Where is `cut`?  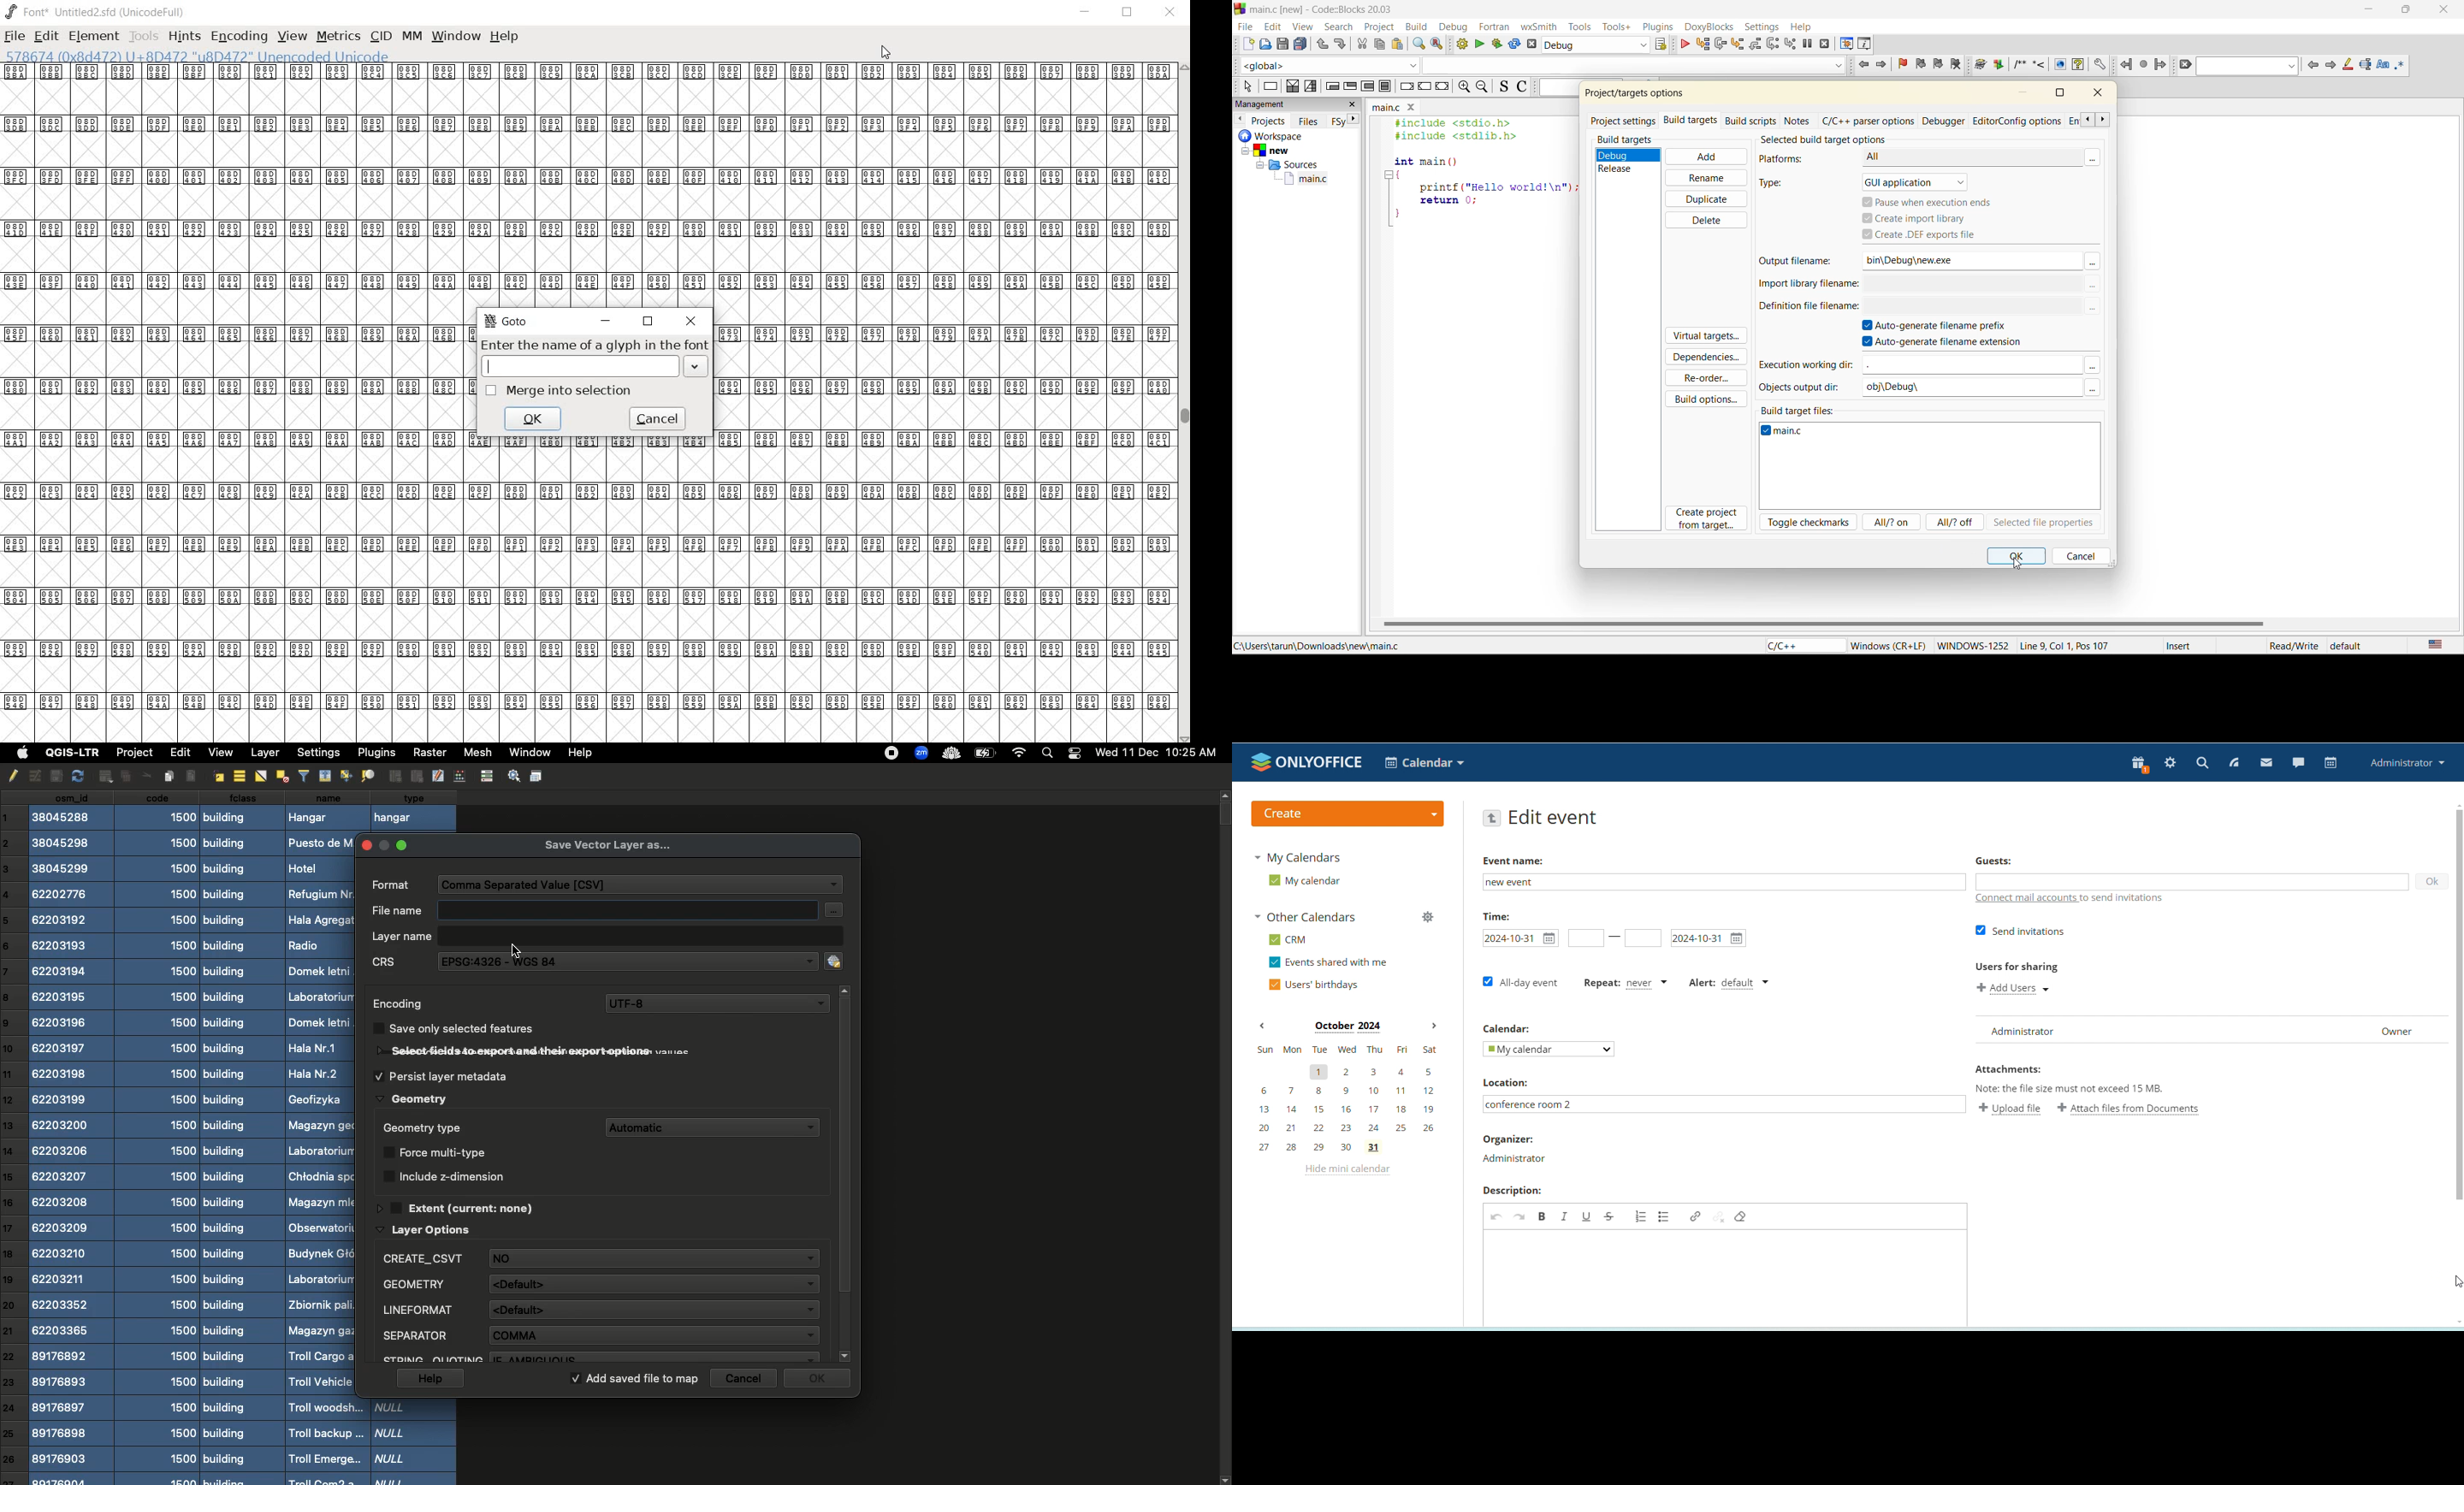
cut is located at coordinates (1361, 44).